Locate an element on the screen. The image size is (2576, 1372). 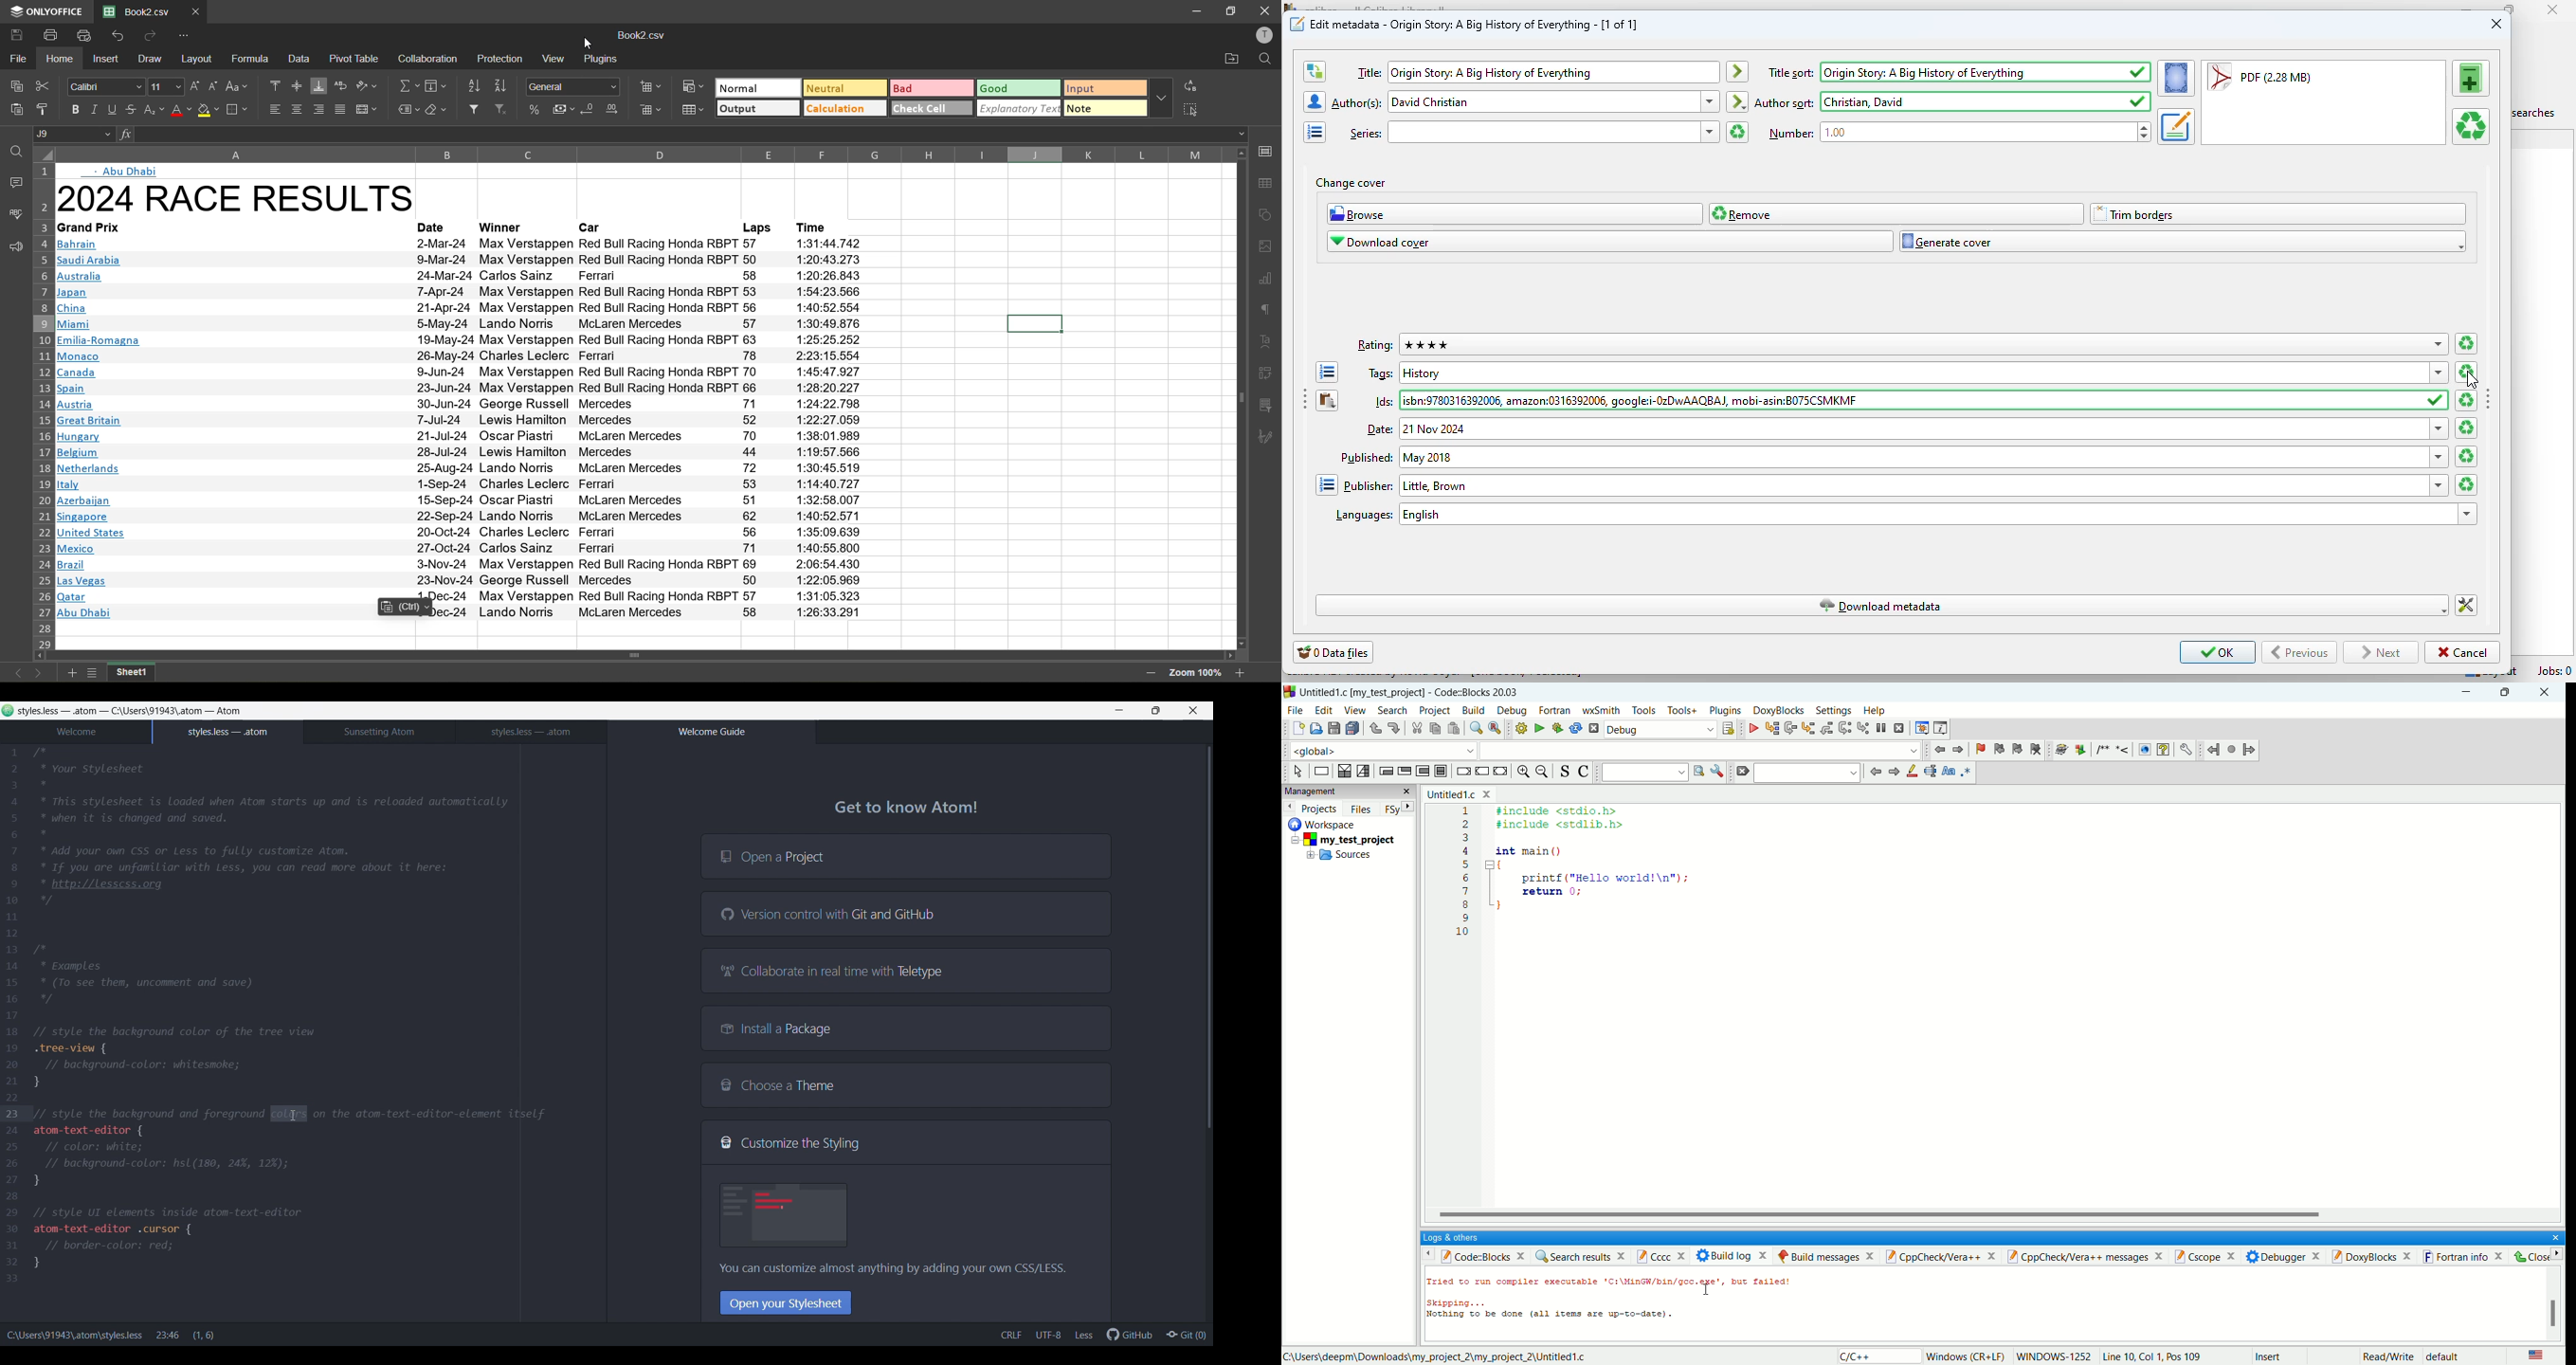
print is located at coordinates (52, 35).